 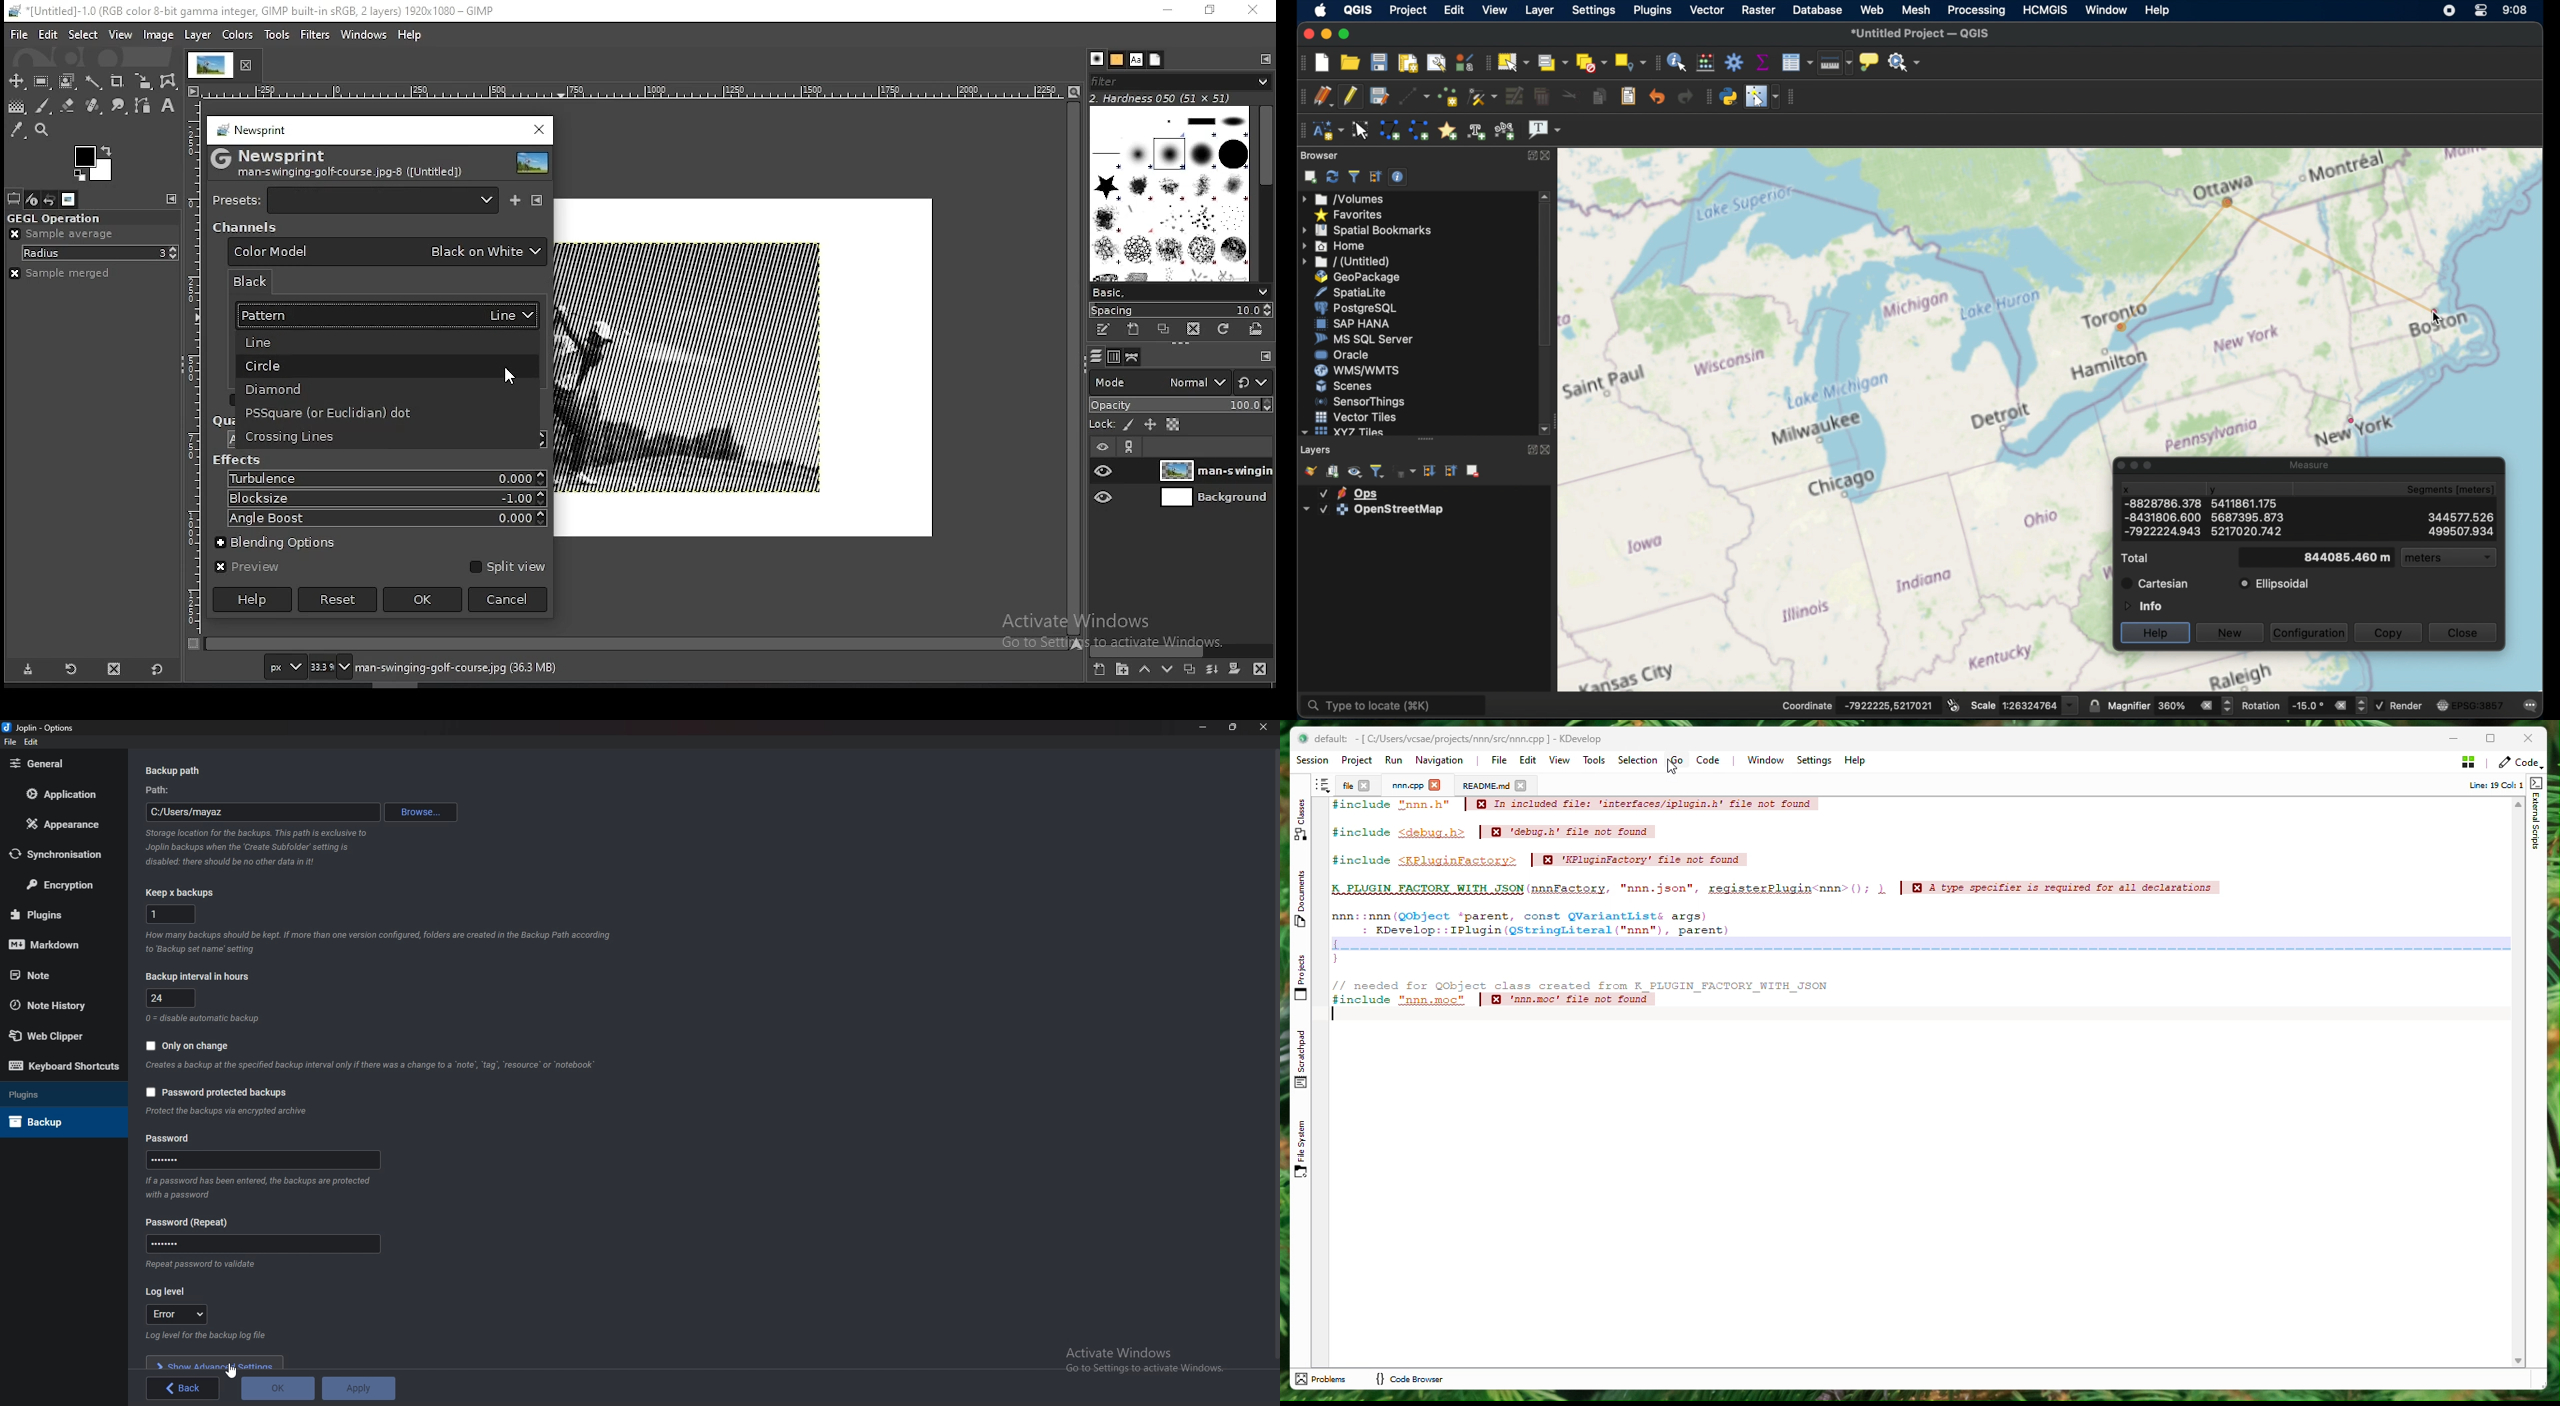 I want to click on reset, so click(x=158, y=668).